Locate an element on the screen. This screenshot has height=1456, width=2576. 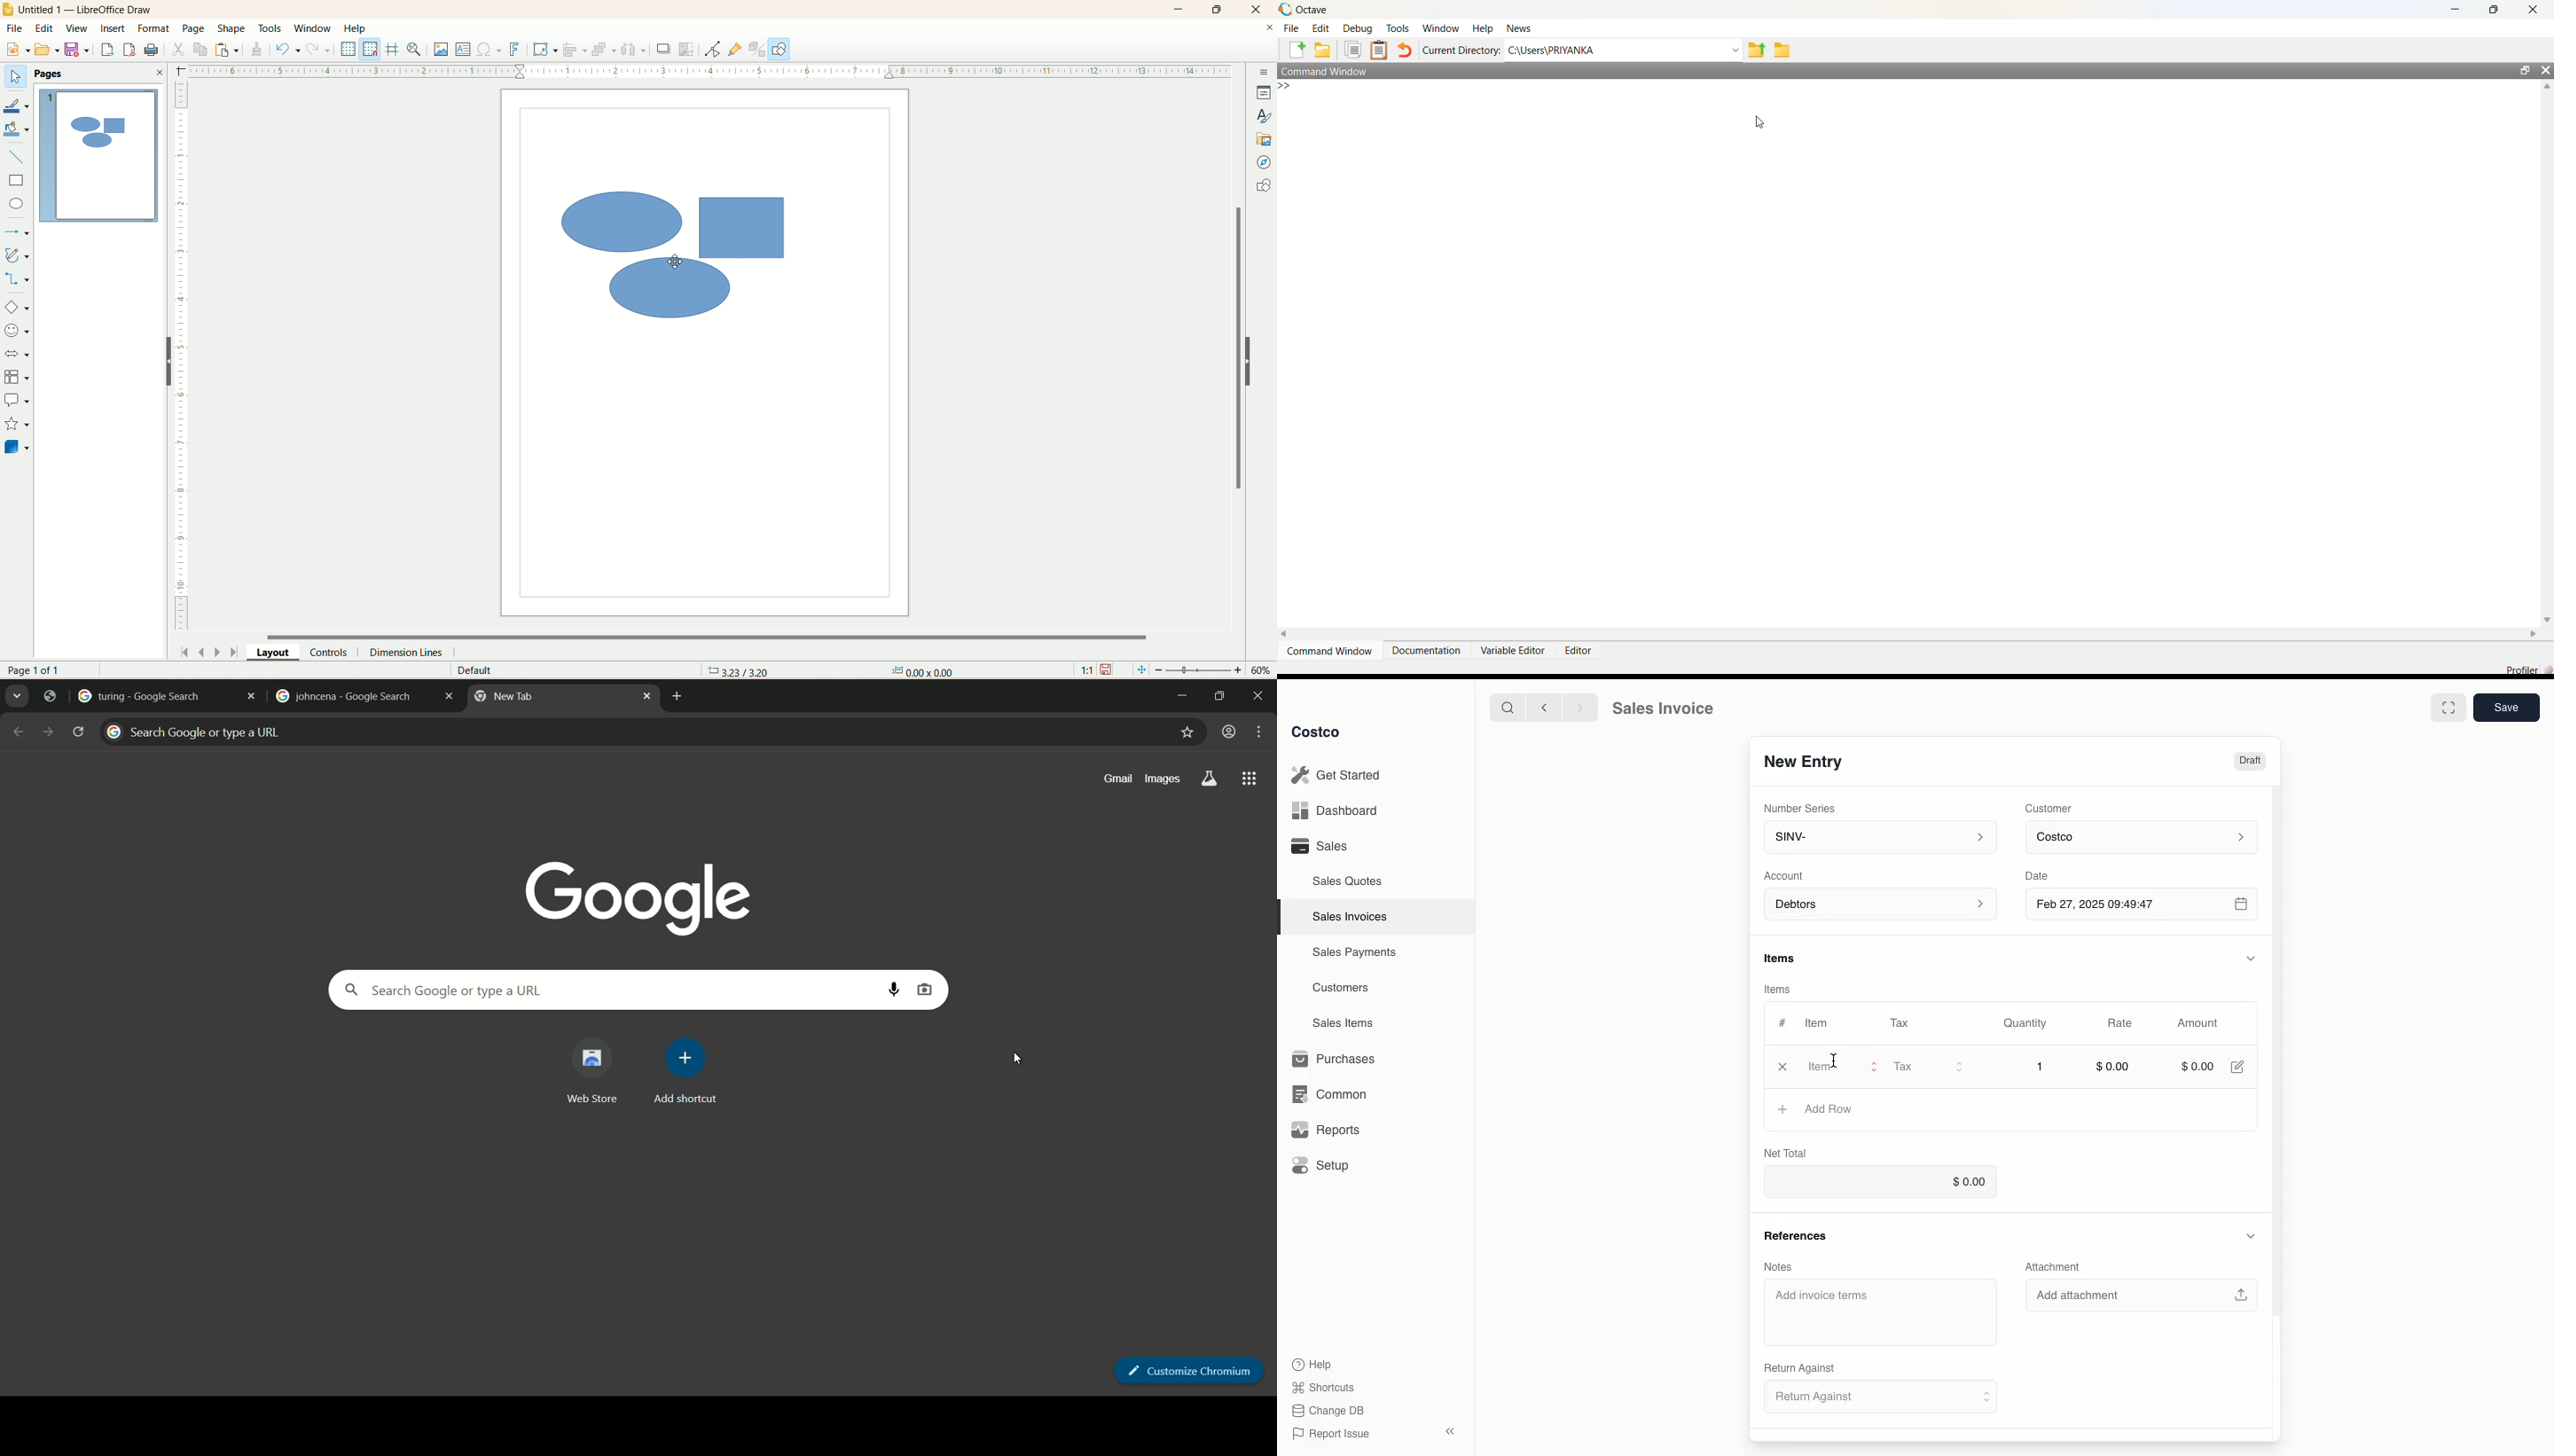
helplines is located at coordinates (392, 50).